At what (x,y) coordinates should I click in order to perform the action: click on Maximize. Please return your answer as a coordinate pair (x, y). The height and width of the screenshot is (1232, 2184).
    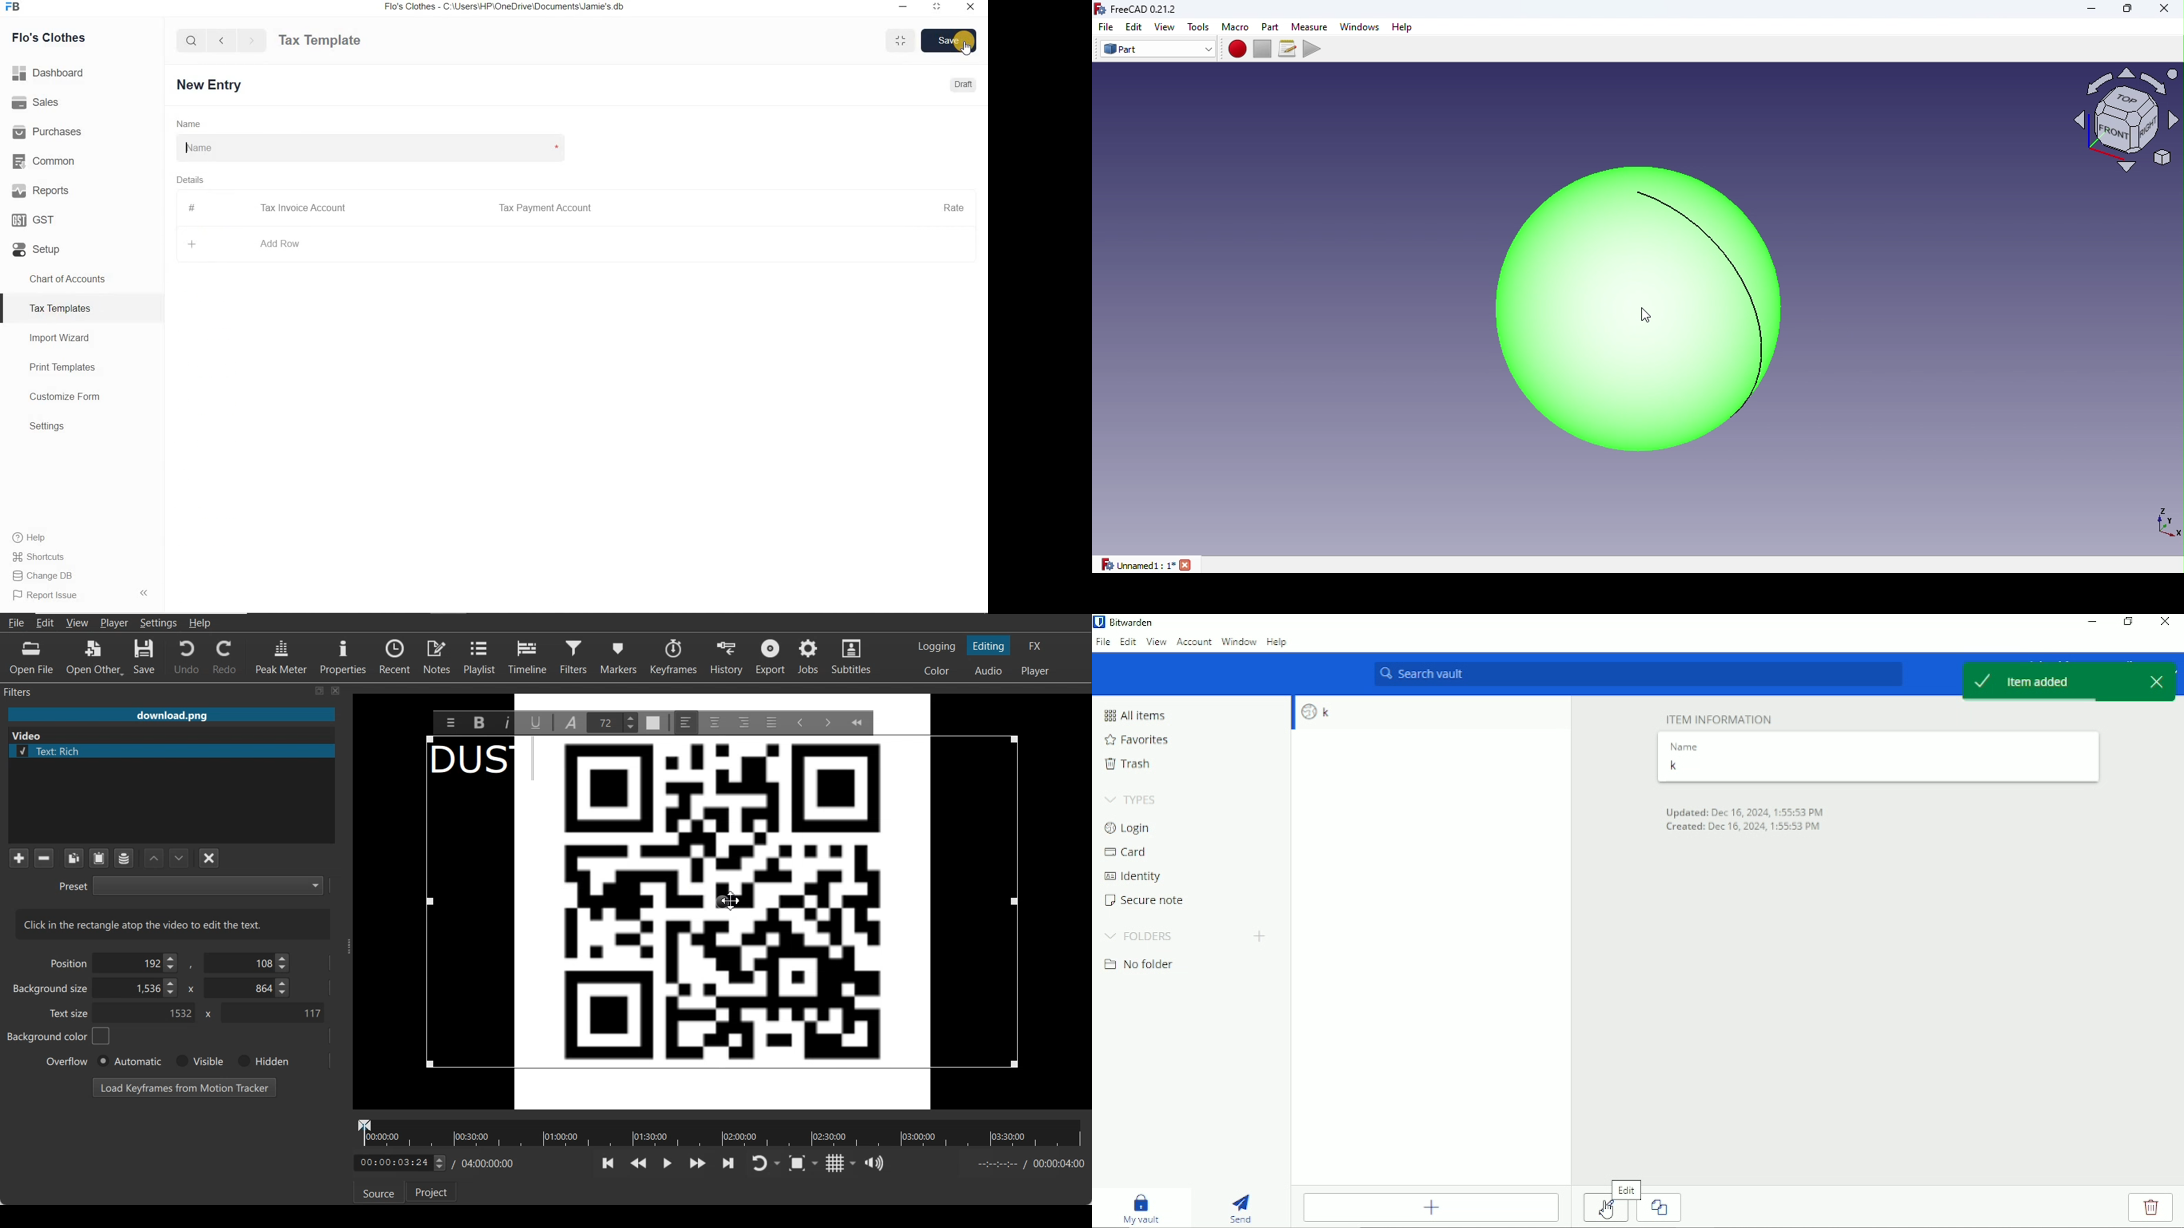
    Looking at the image, I should click on (320, 690).